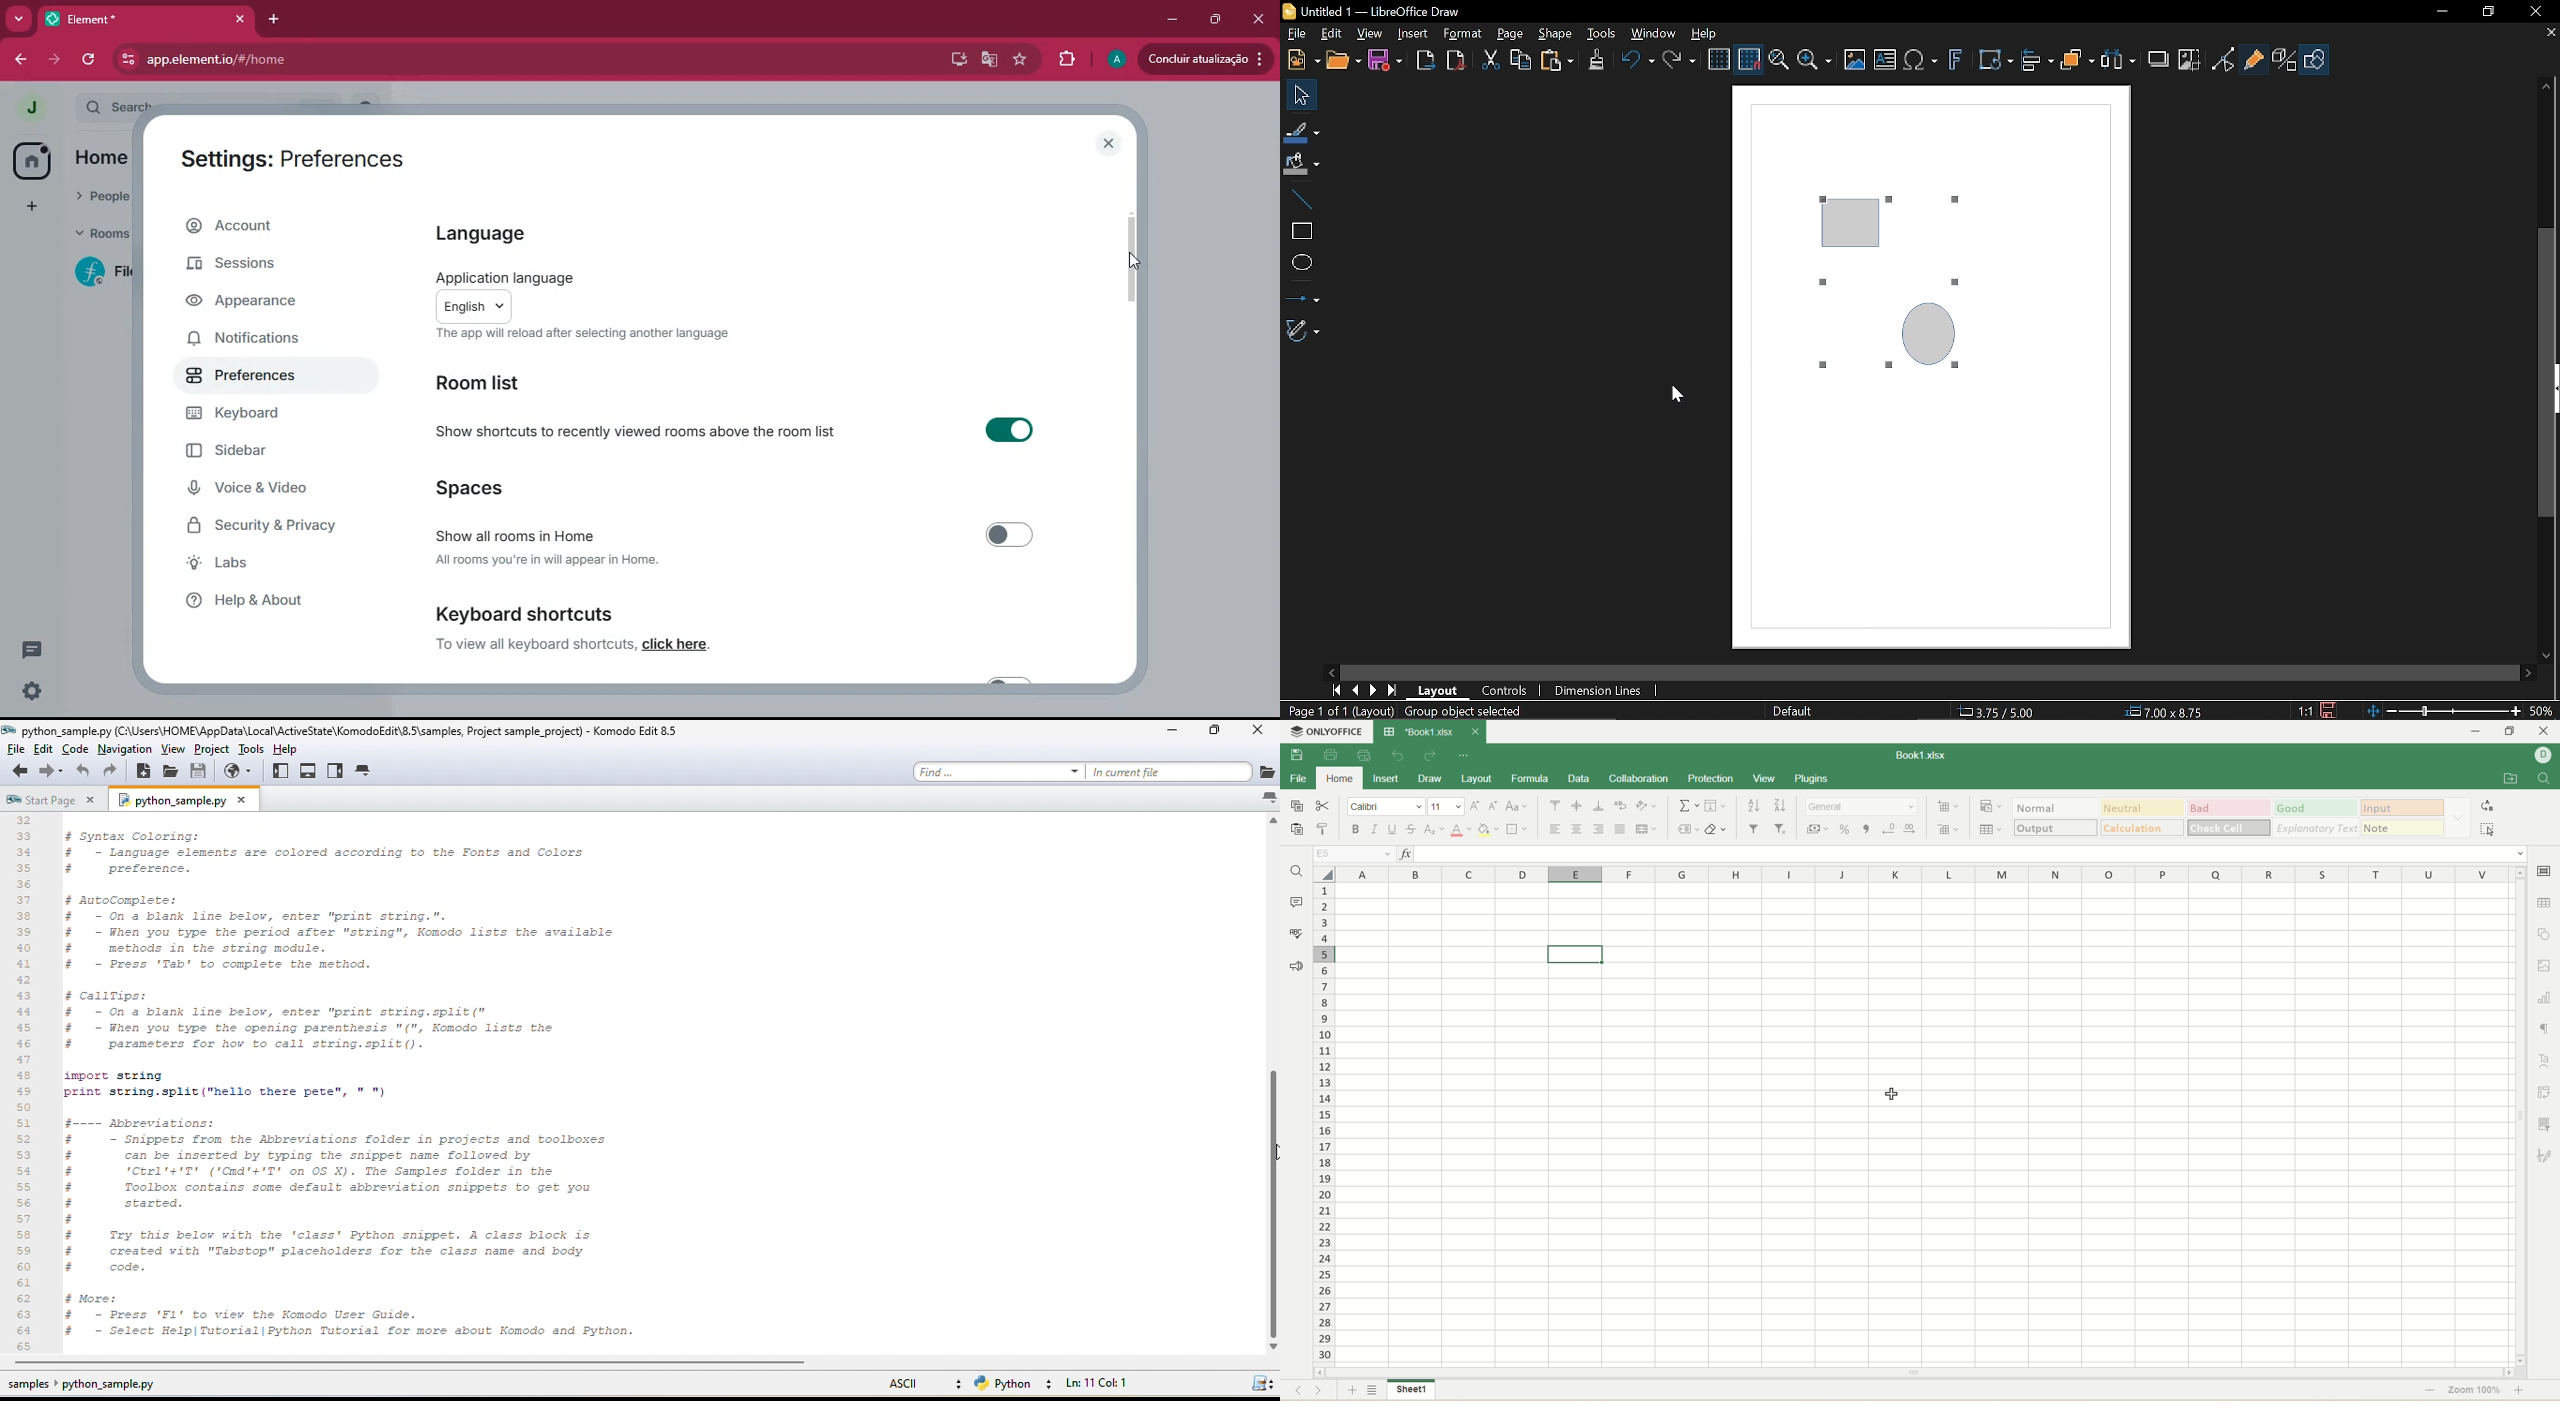  Describe the element at coordinates (585, 335) in the screenshot. I see `The app will reload after selecting another language` at that location.